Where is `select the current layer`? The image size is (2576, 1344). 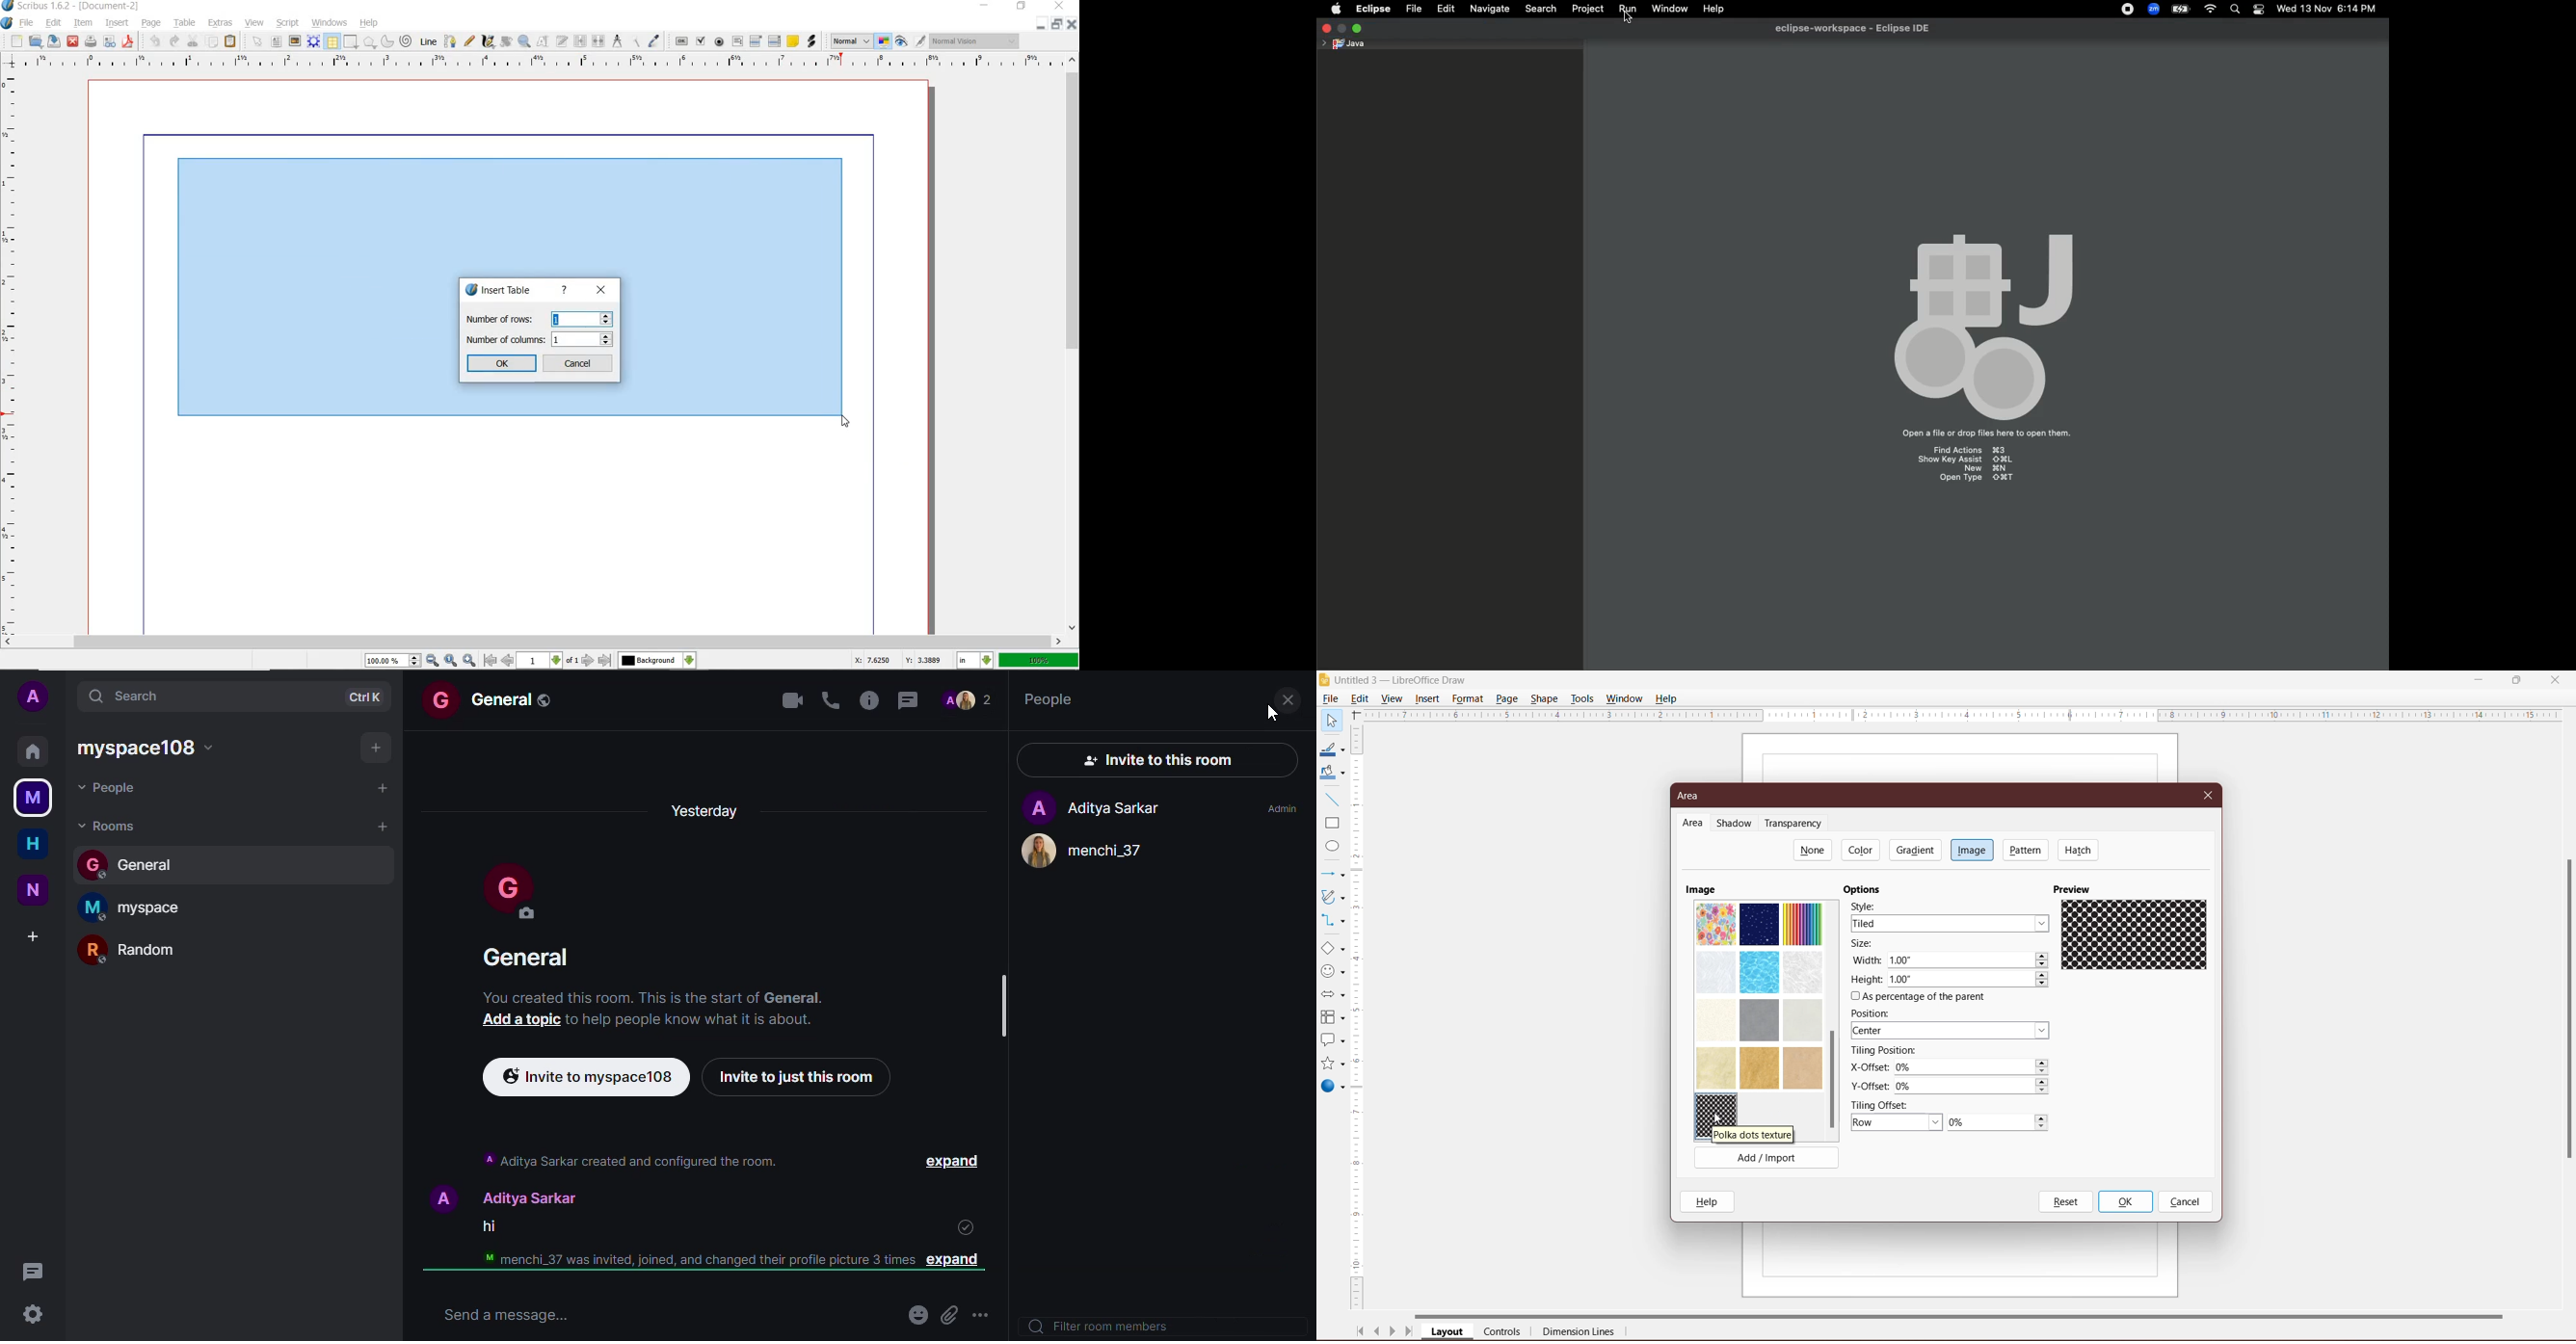
select the current layer is located at coordinates (657, 662).